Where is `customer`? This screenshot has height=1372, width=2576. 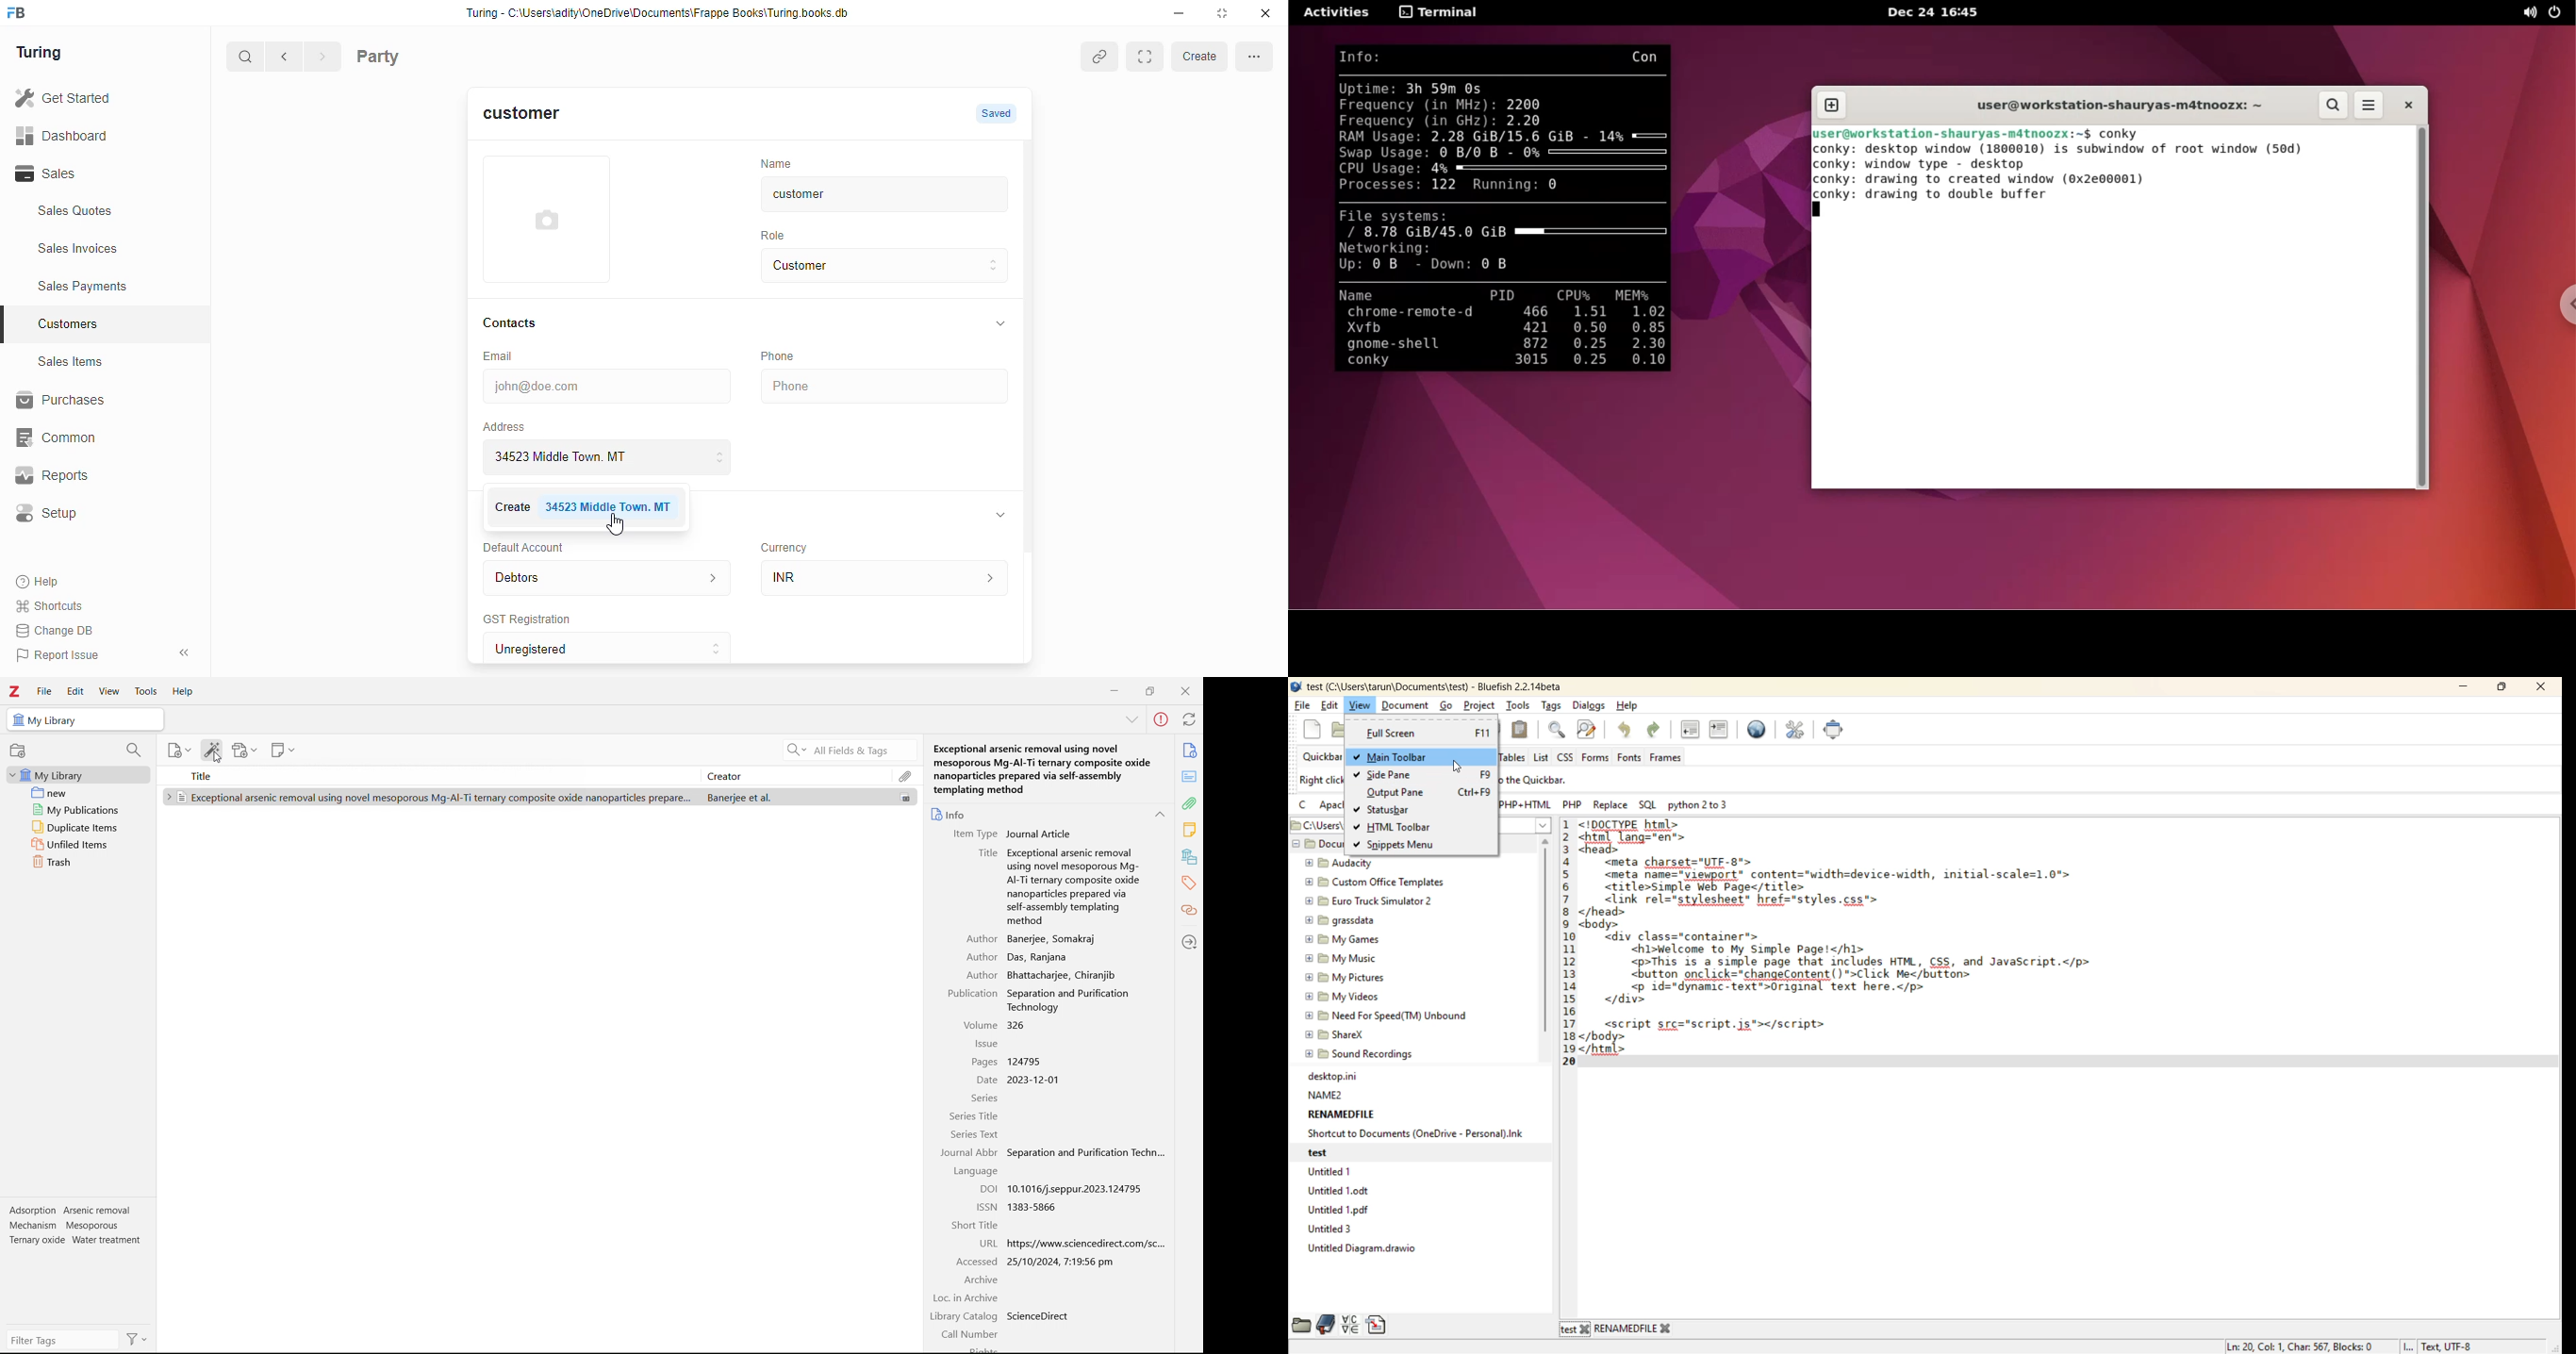
customer is located at coordinates (533, 118).